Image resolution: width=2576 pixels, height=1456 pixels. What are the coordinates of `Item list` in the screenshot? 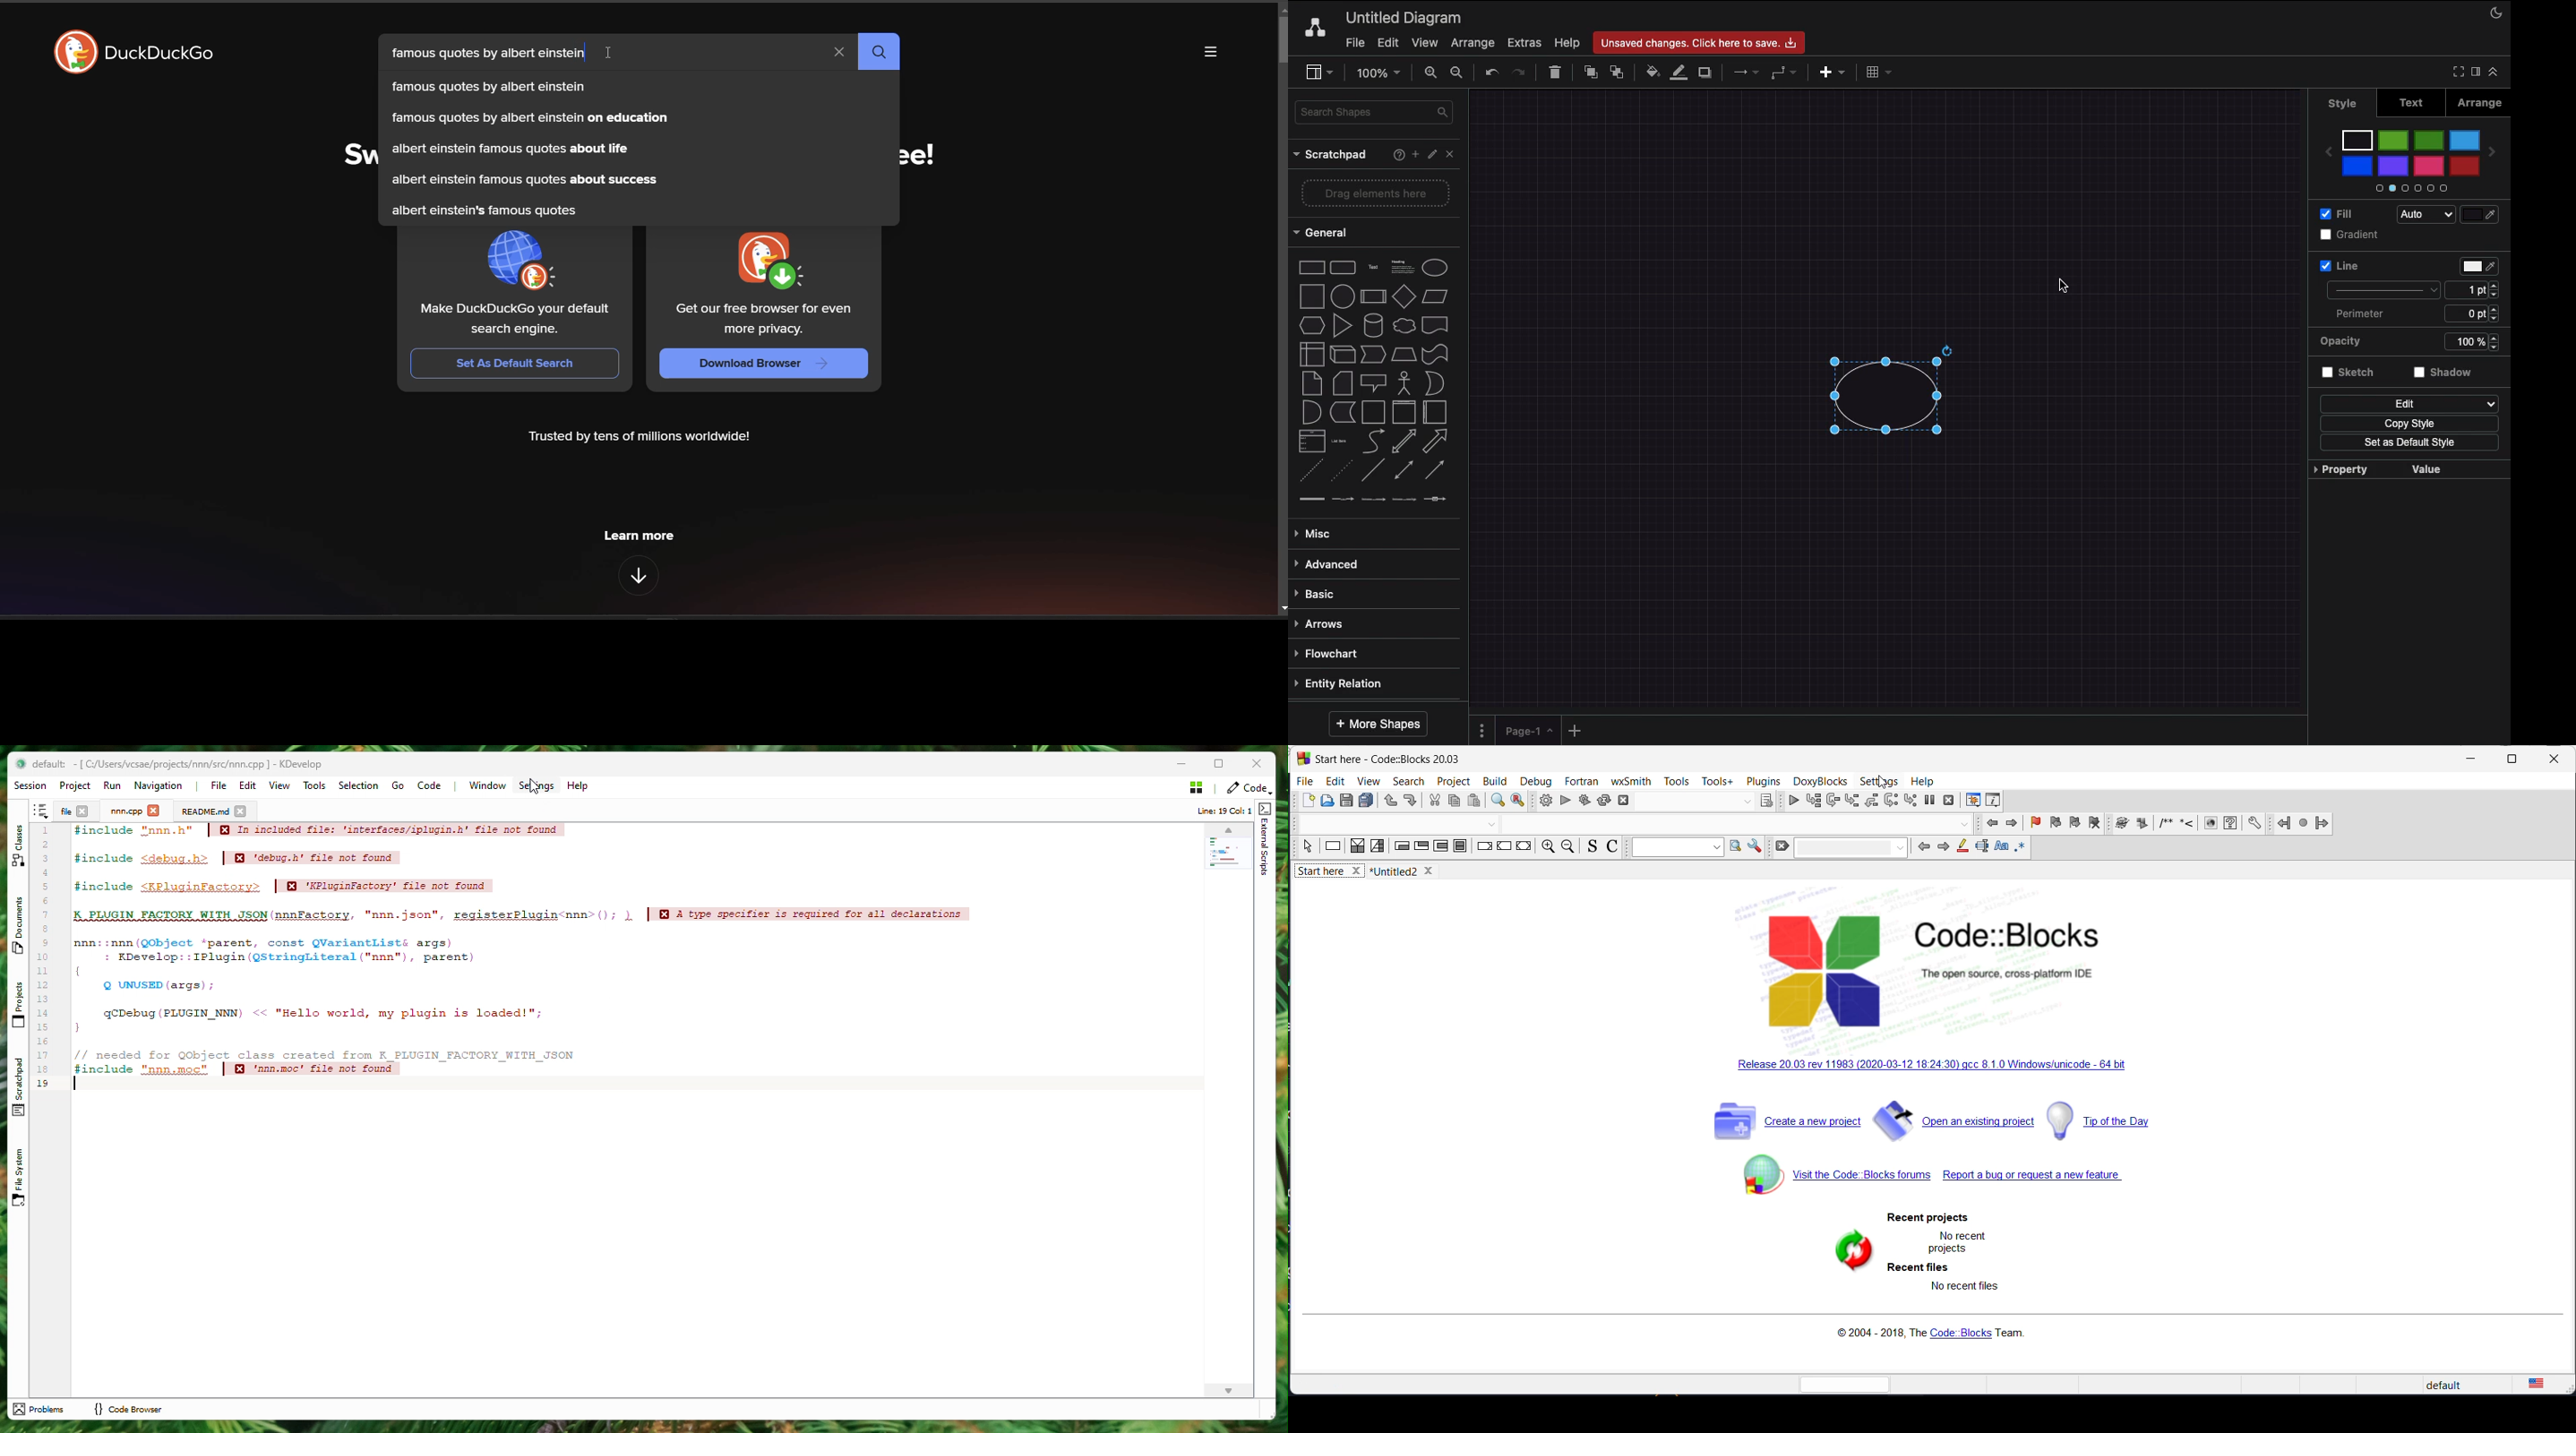 It's located at (1344, 441).